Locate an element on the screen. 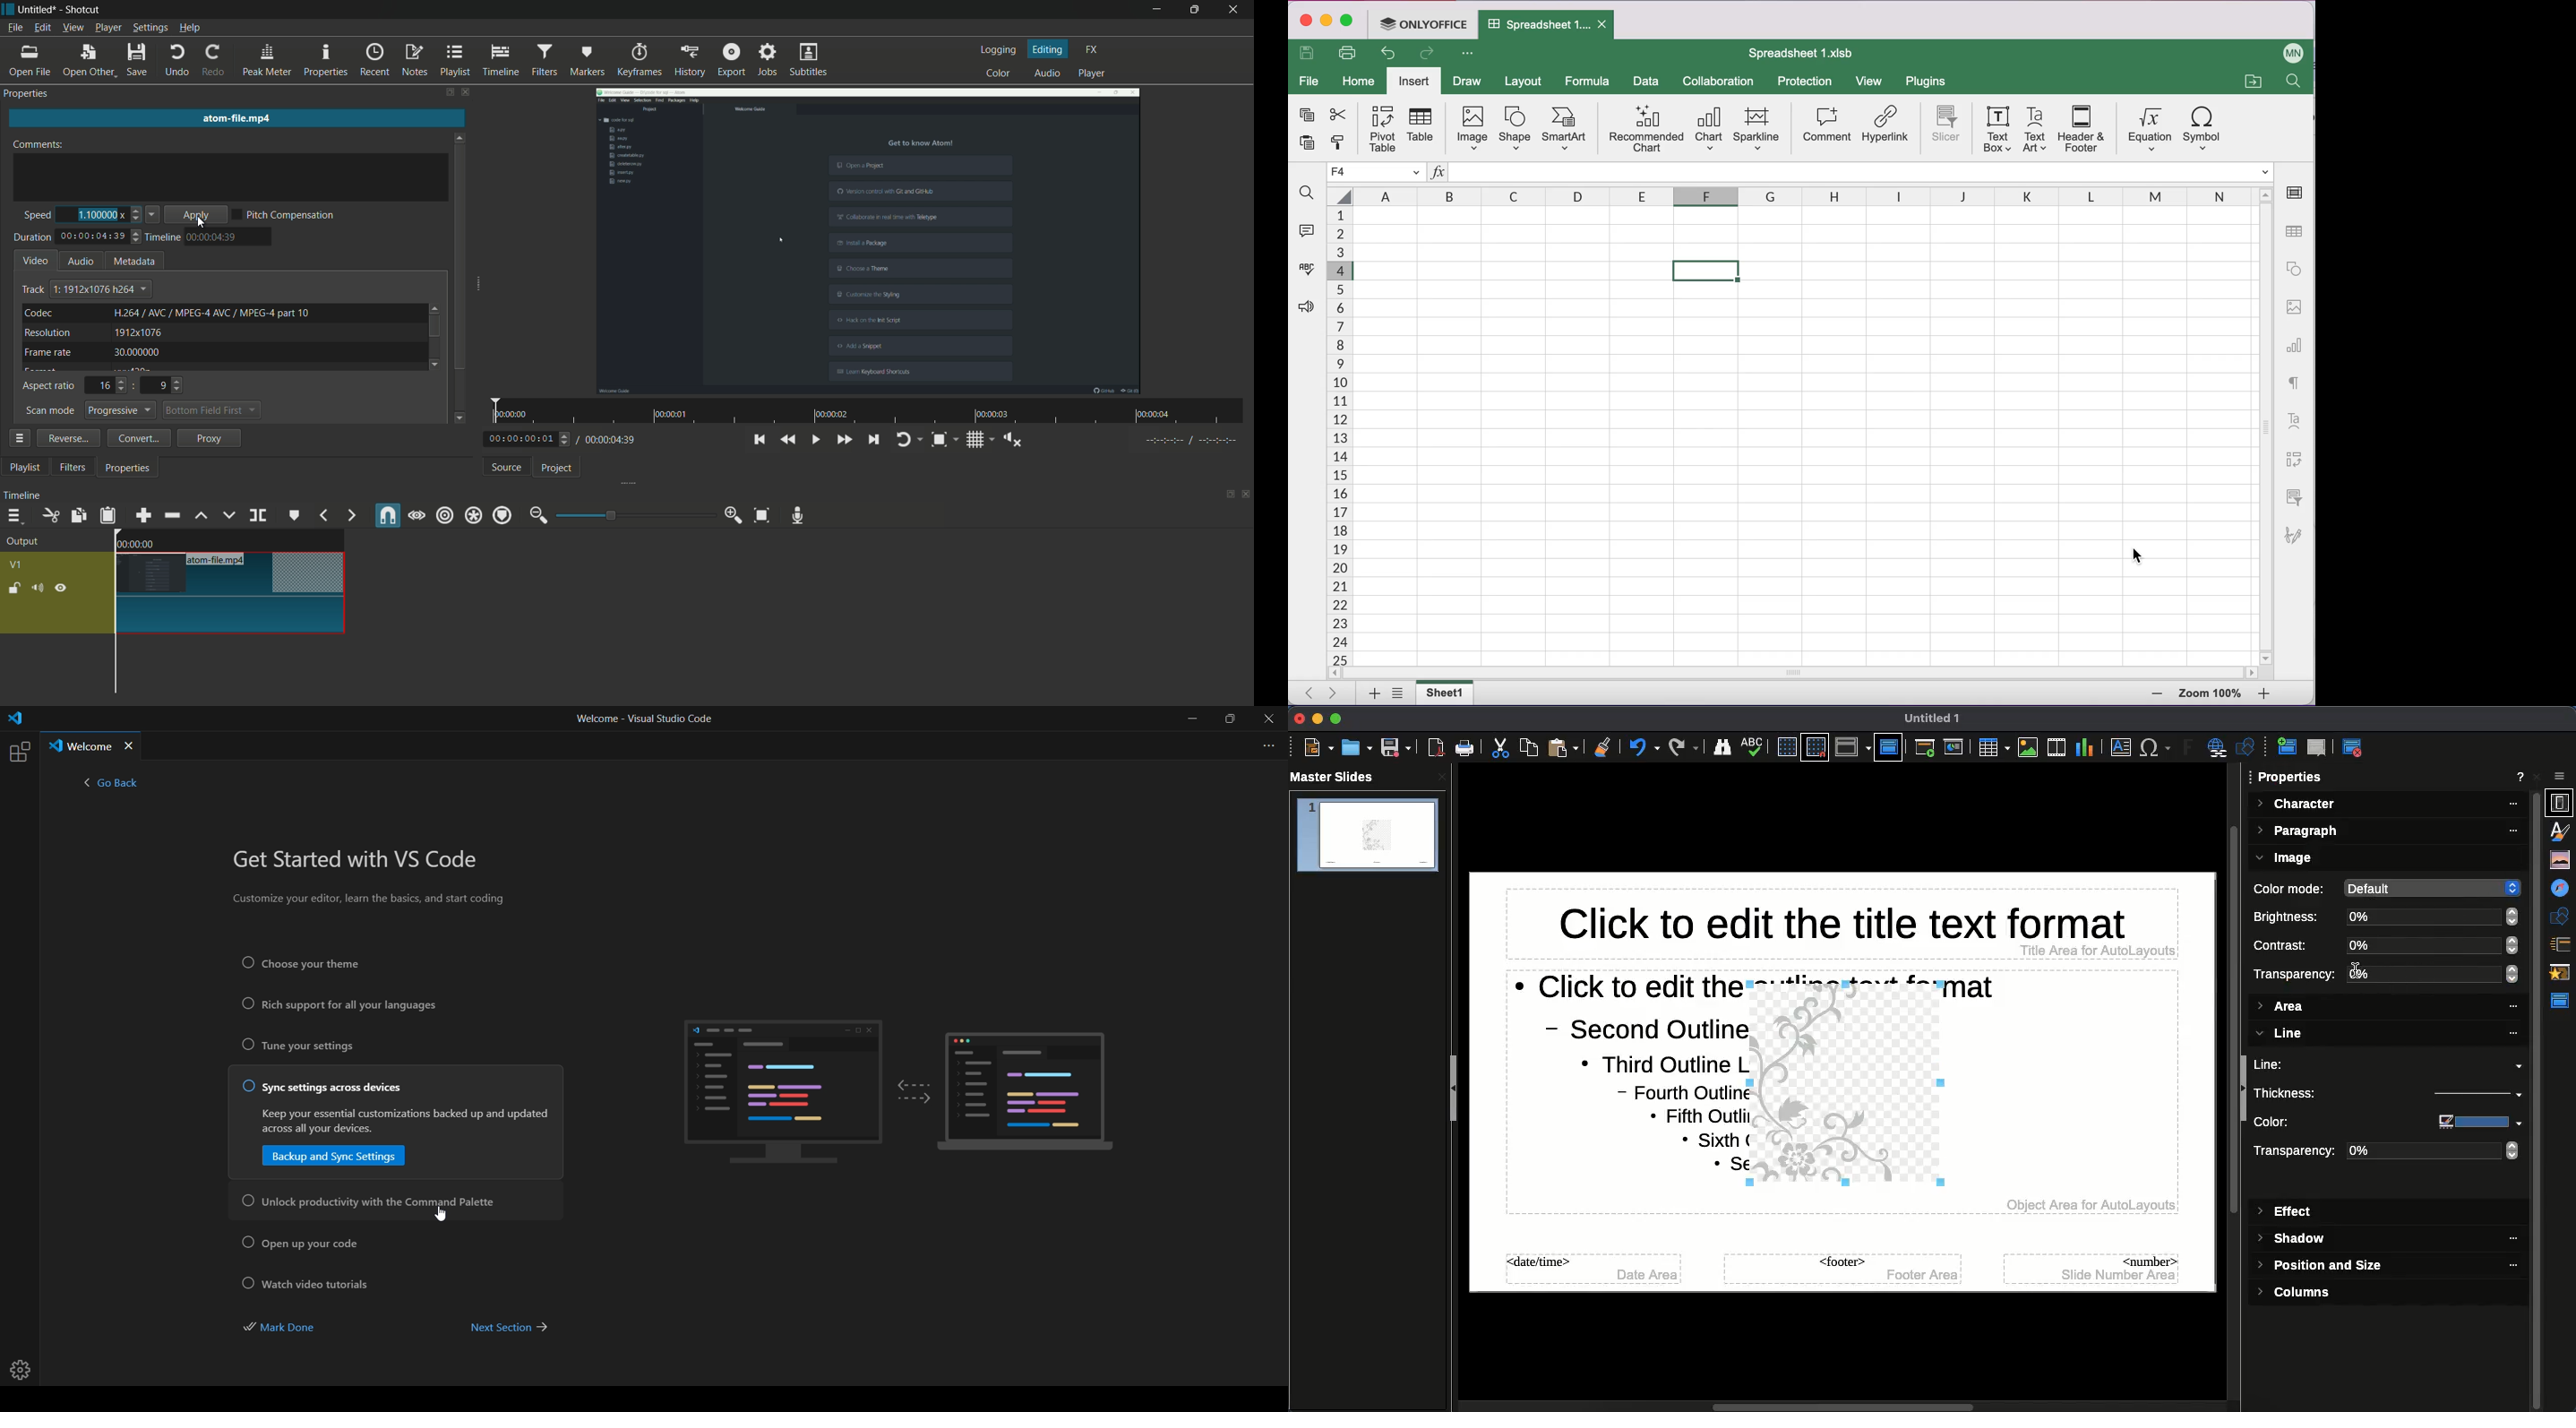 This screenshot has width=2576, height=1428. open other is located at coordinates (87, 61).